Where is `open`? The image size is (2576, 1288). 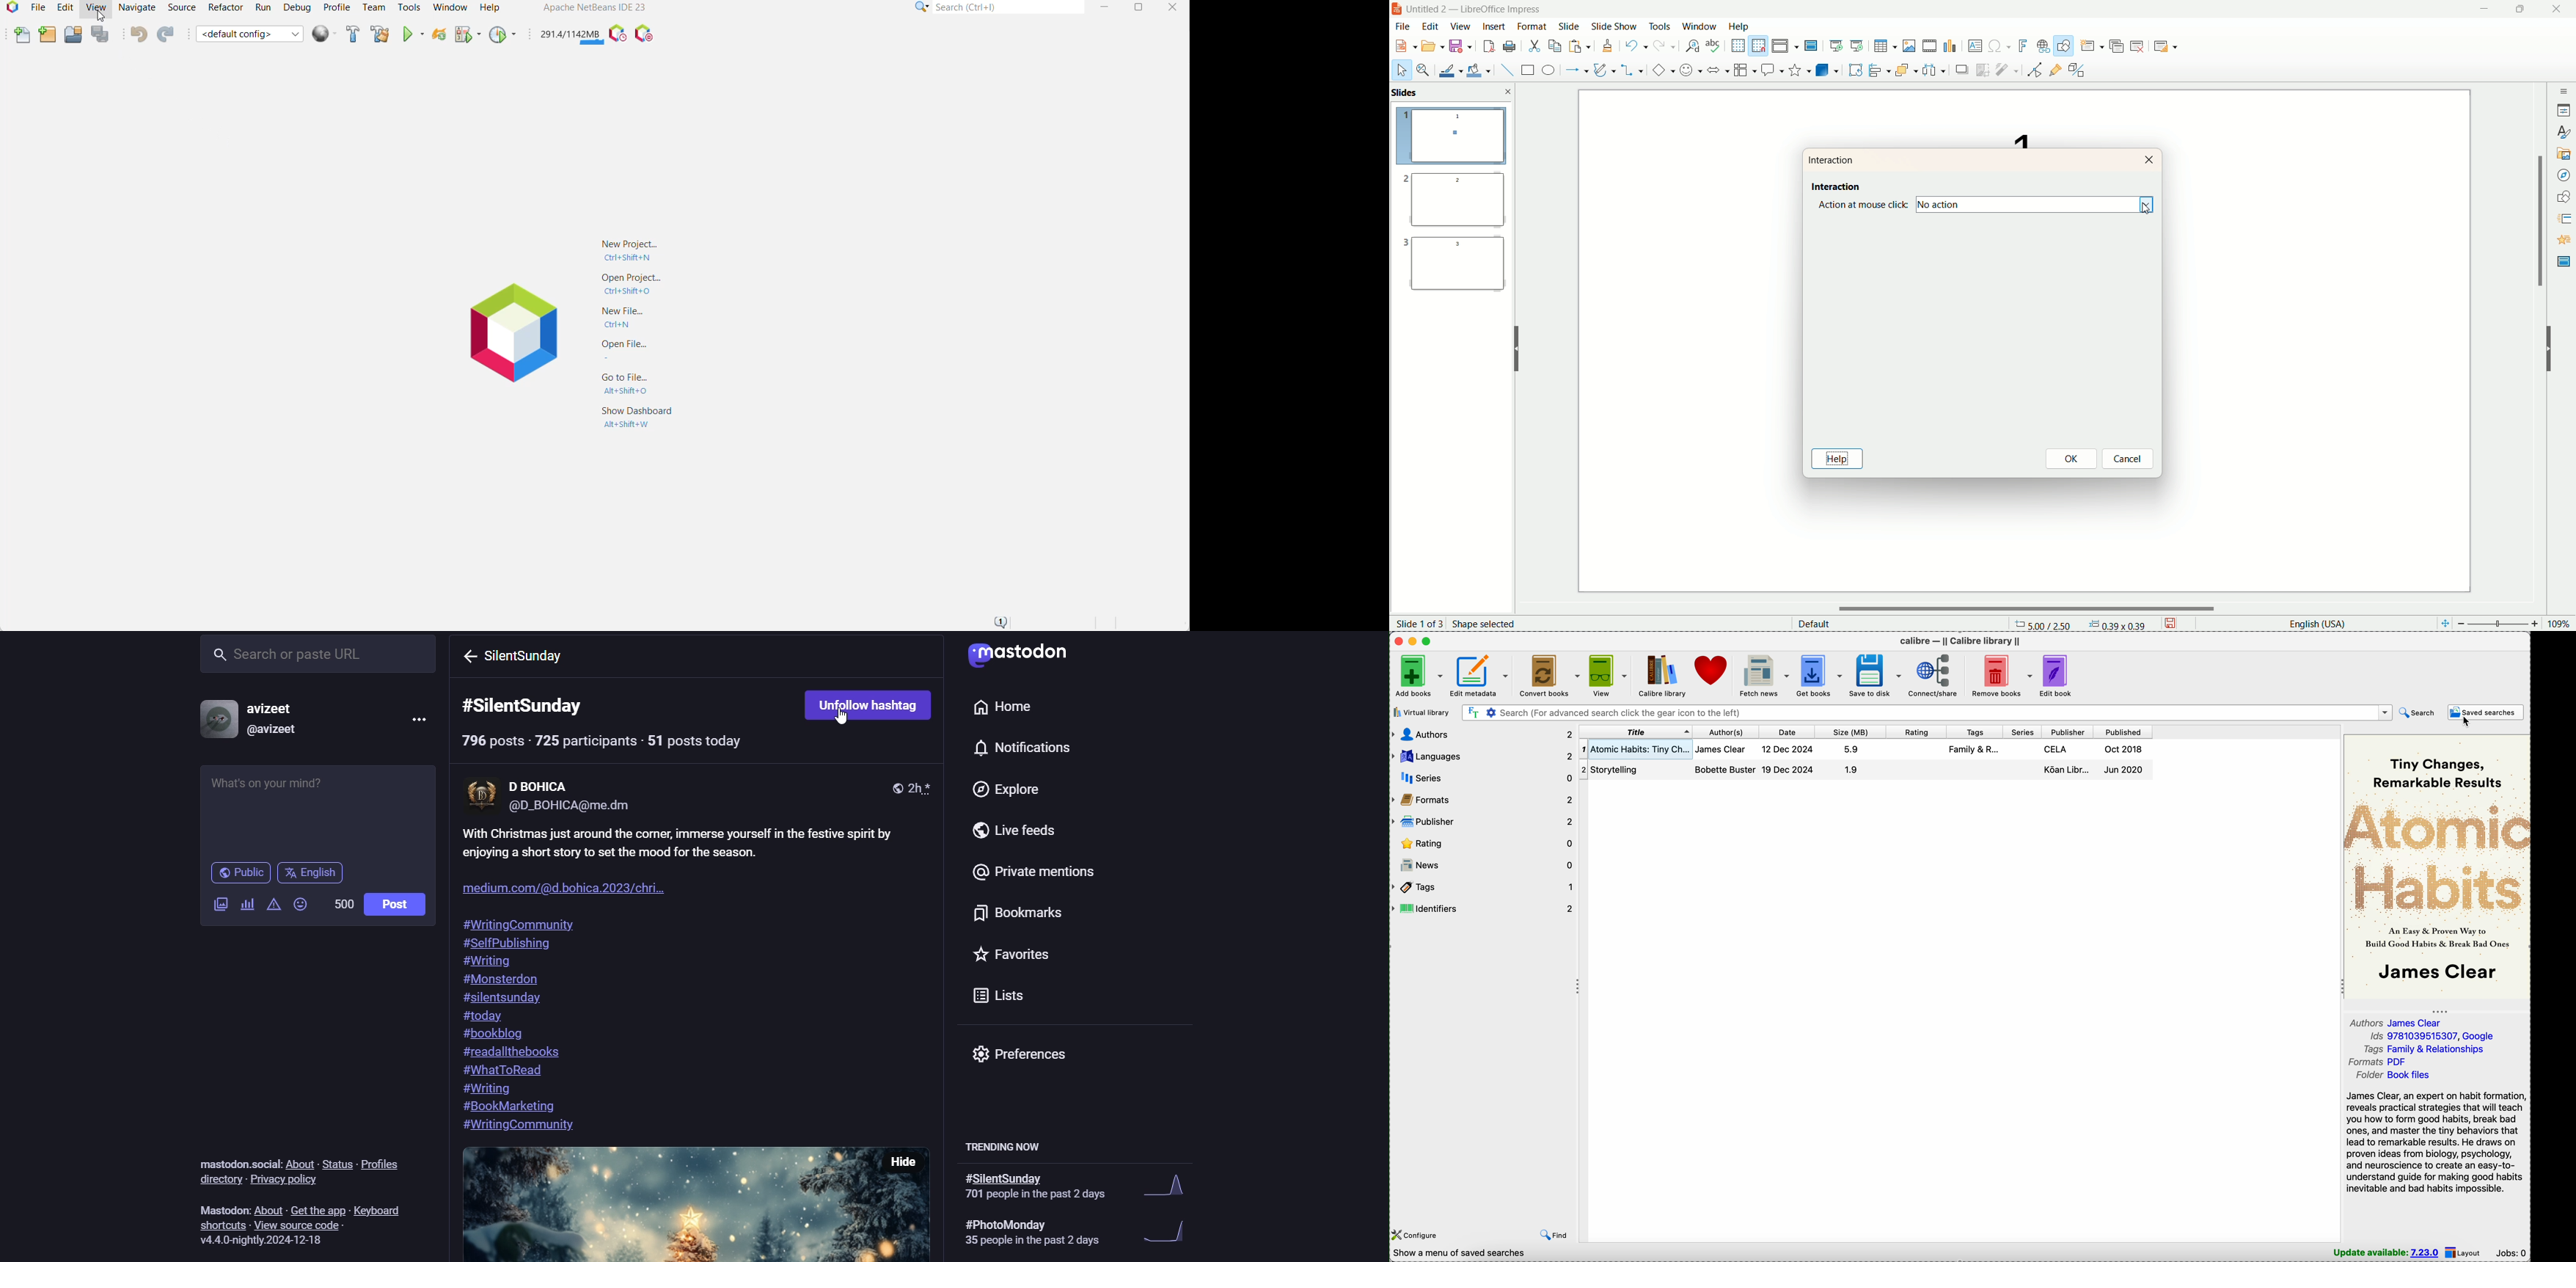 open is located at coordinates (1434, 47).